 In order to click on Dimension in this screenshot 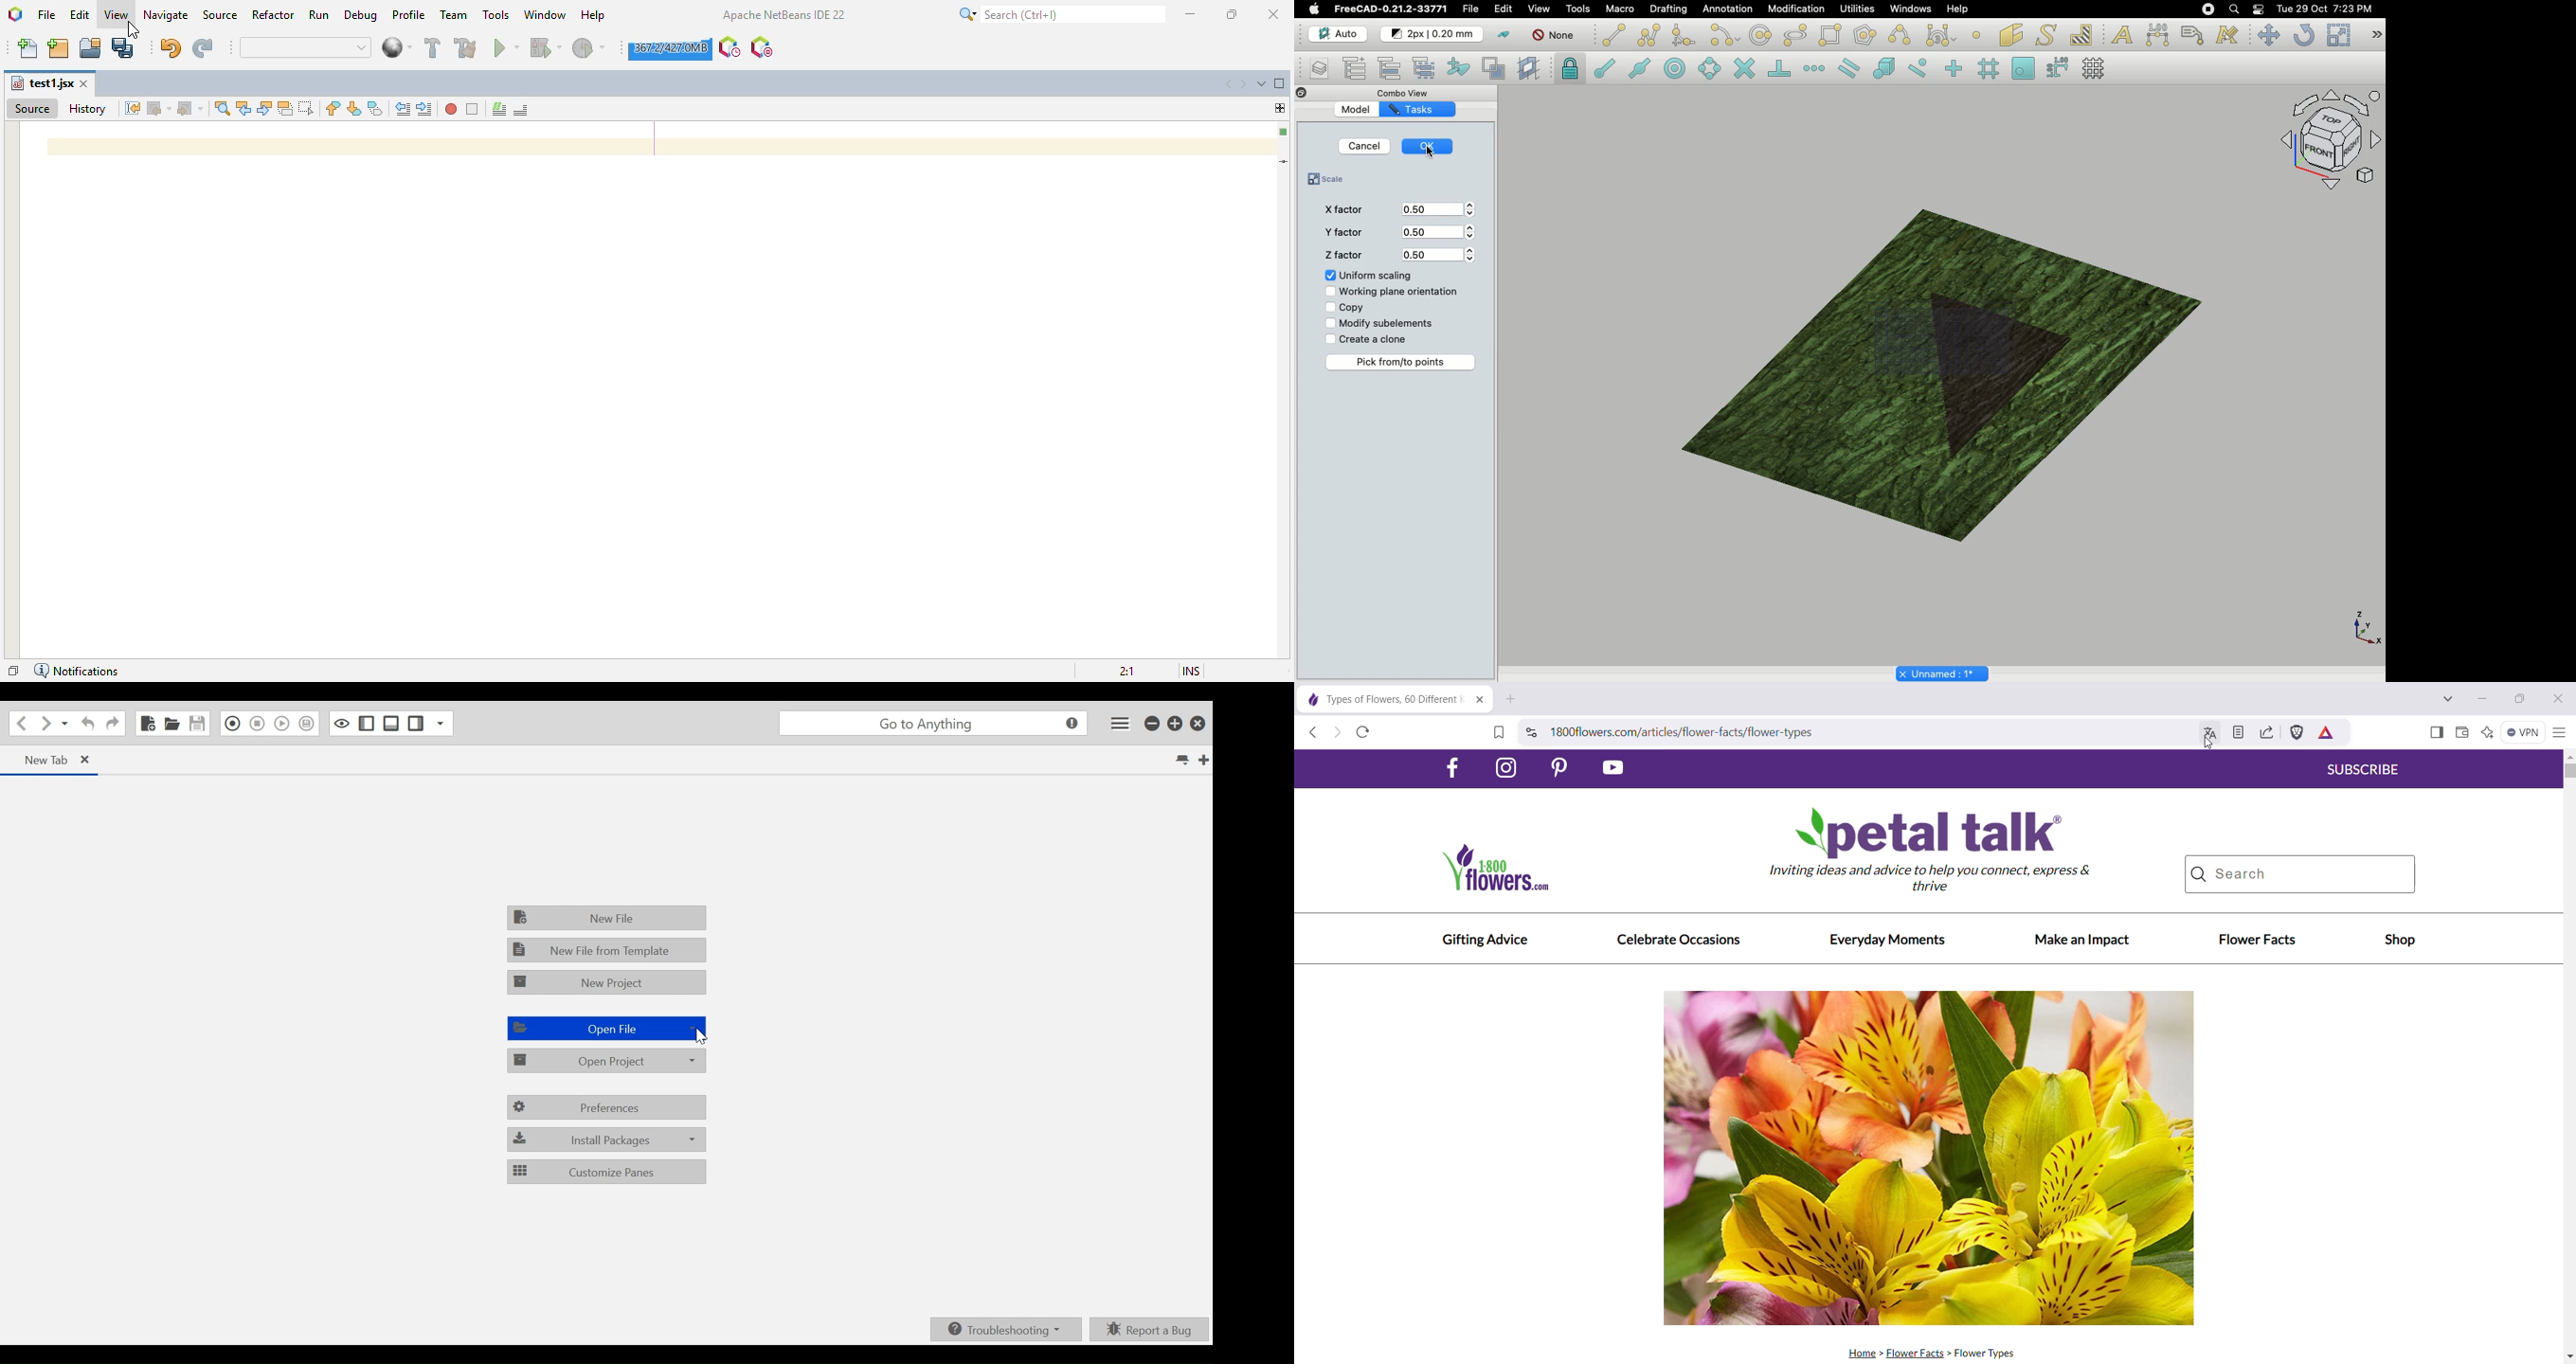, I will do `click(2156, 34)`.